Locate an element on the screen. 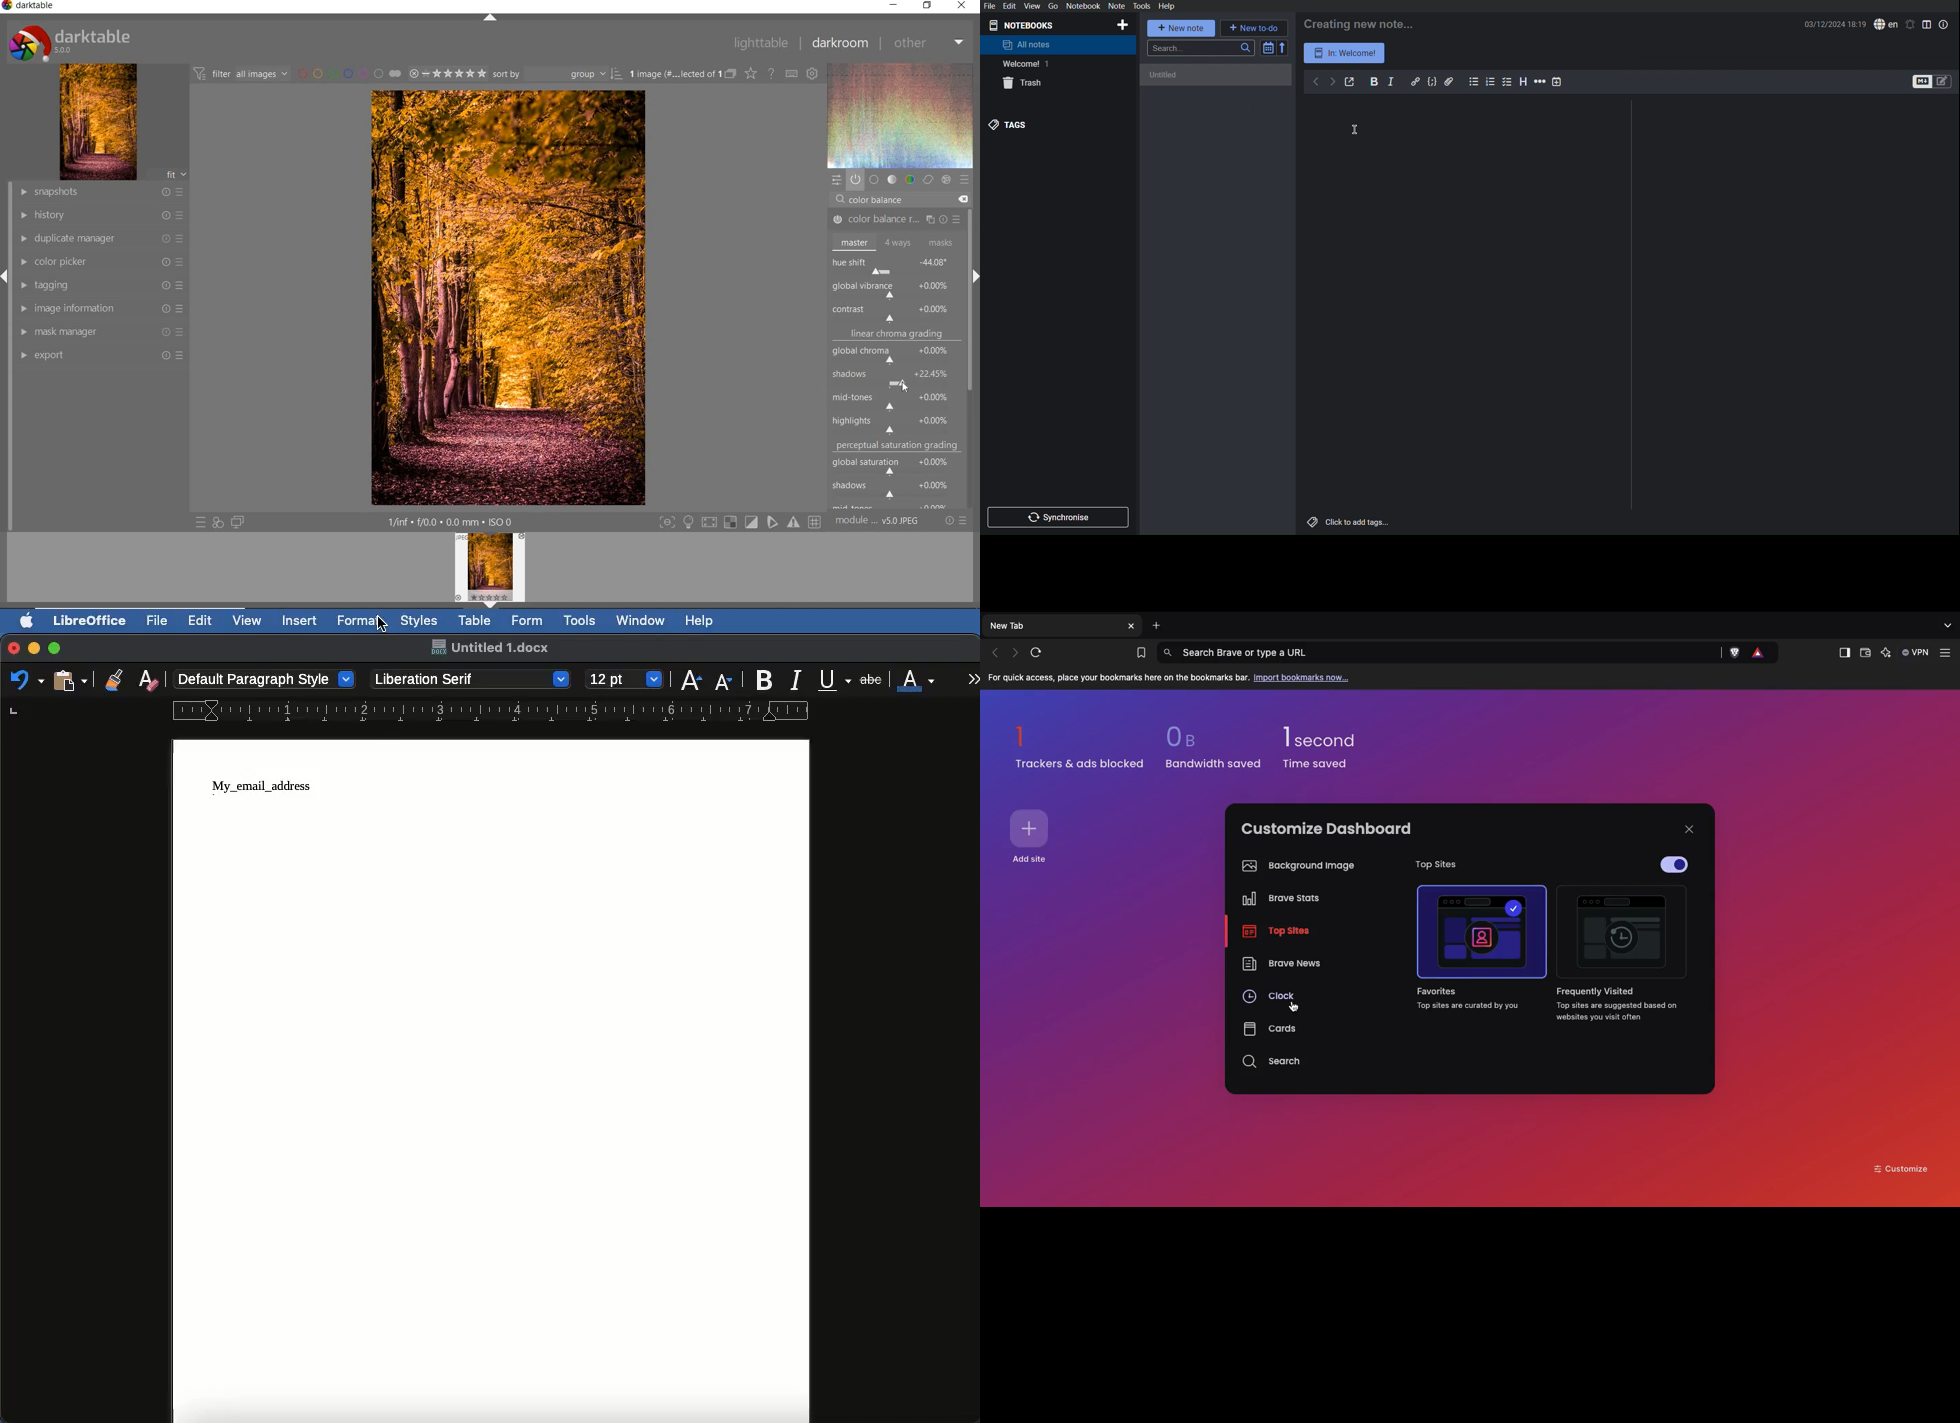 The height and width of the screenshot is (1428, 1960). Help is located at coordinates (1166, 6).